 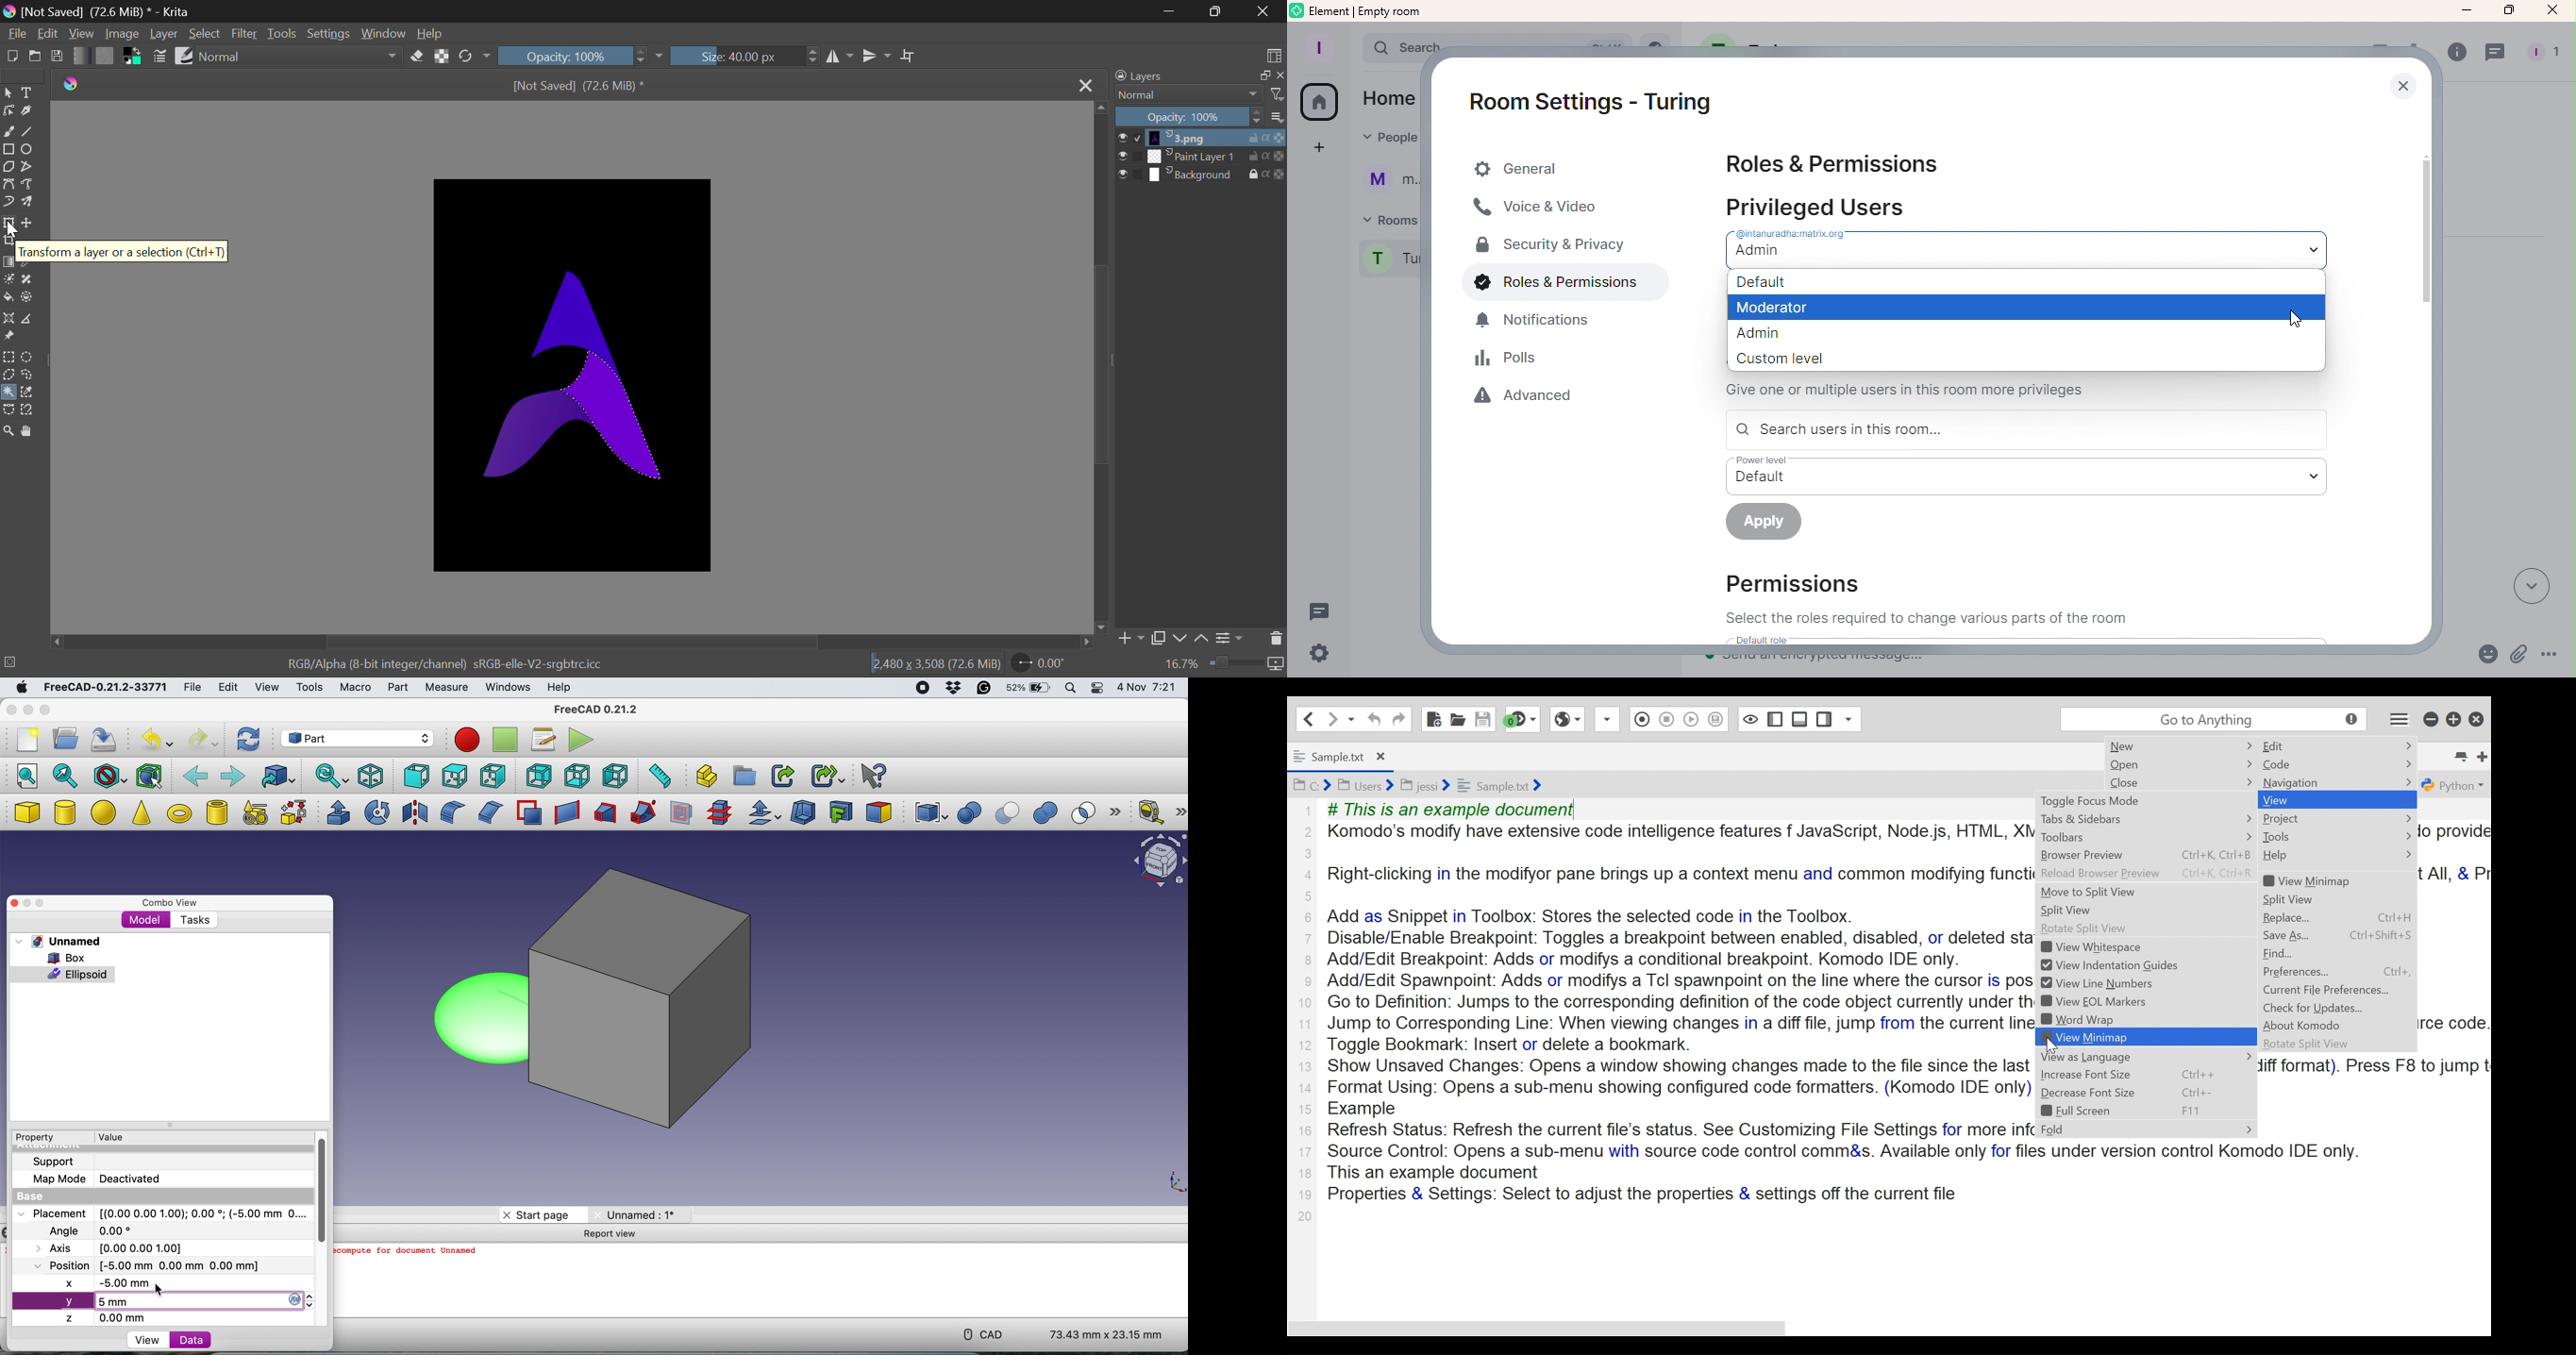 What do you see at coordinates (1325, 102) in the screenshot?
I see `Home` at bounding box center [1325, 102].